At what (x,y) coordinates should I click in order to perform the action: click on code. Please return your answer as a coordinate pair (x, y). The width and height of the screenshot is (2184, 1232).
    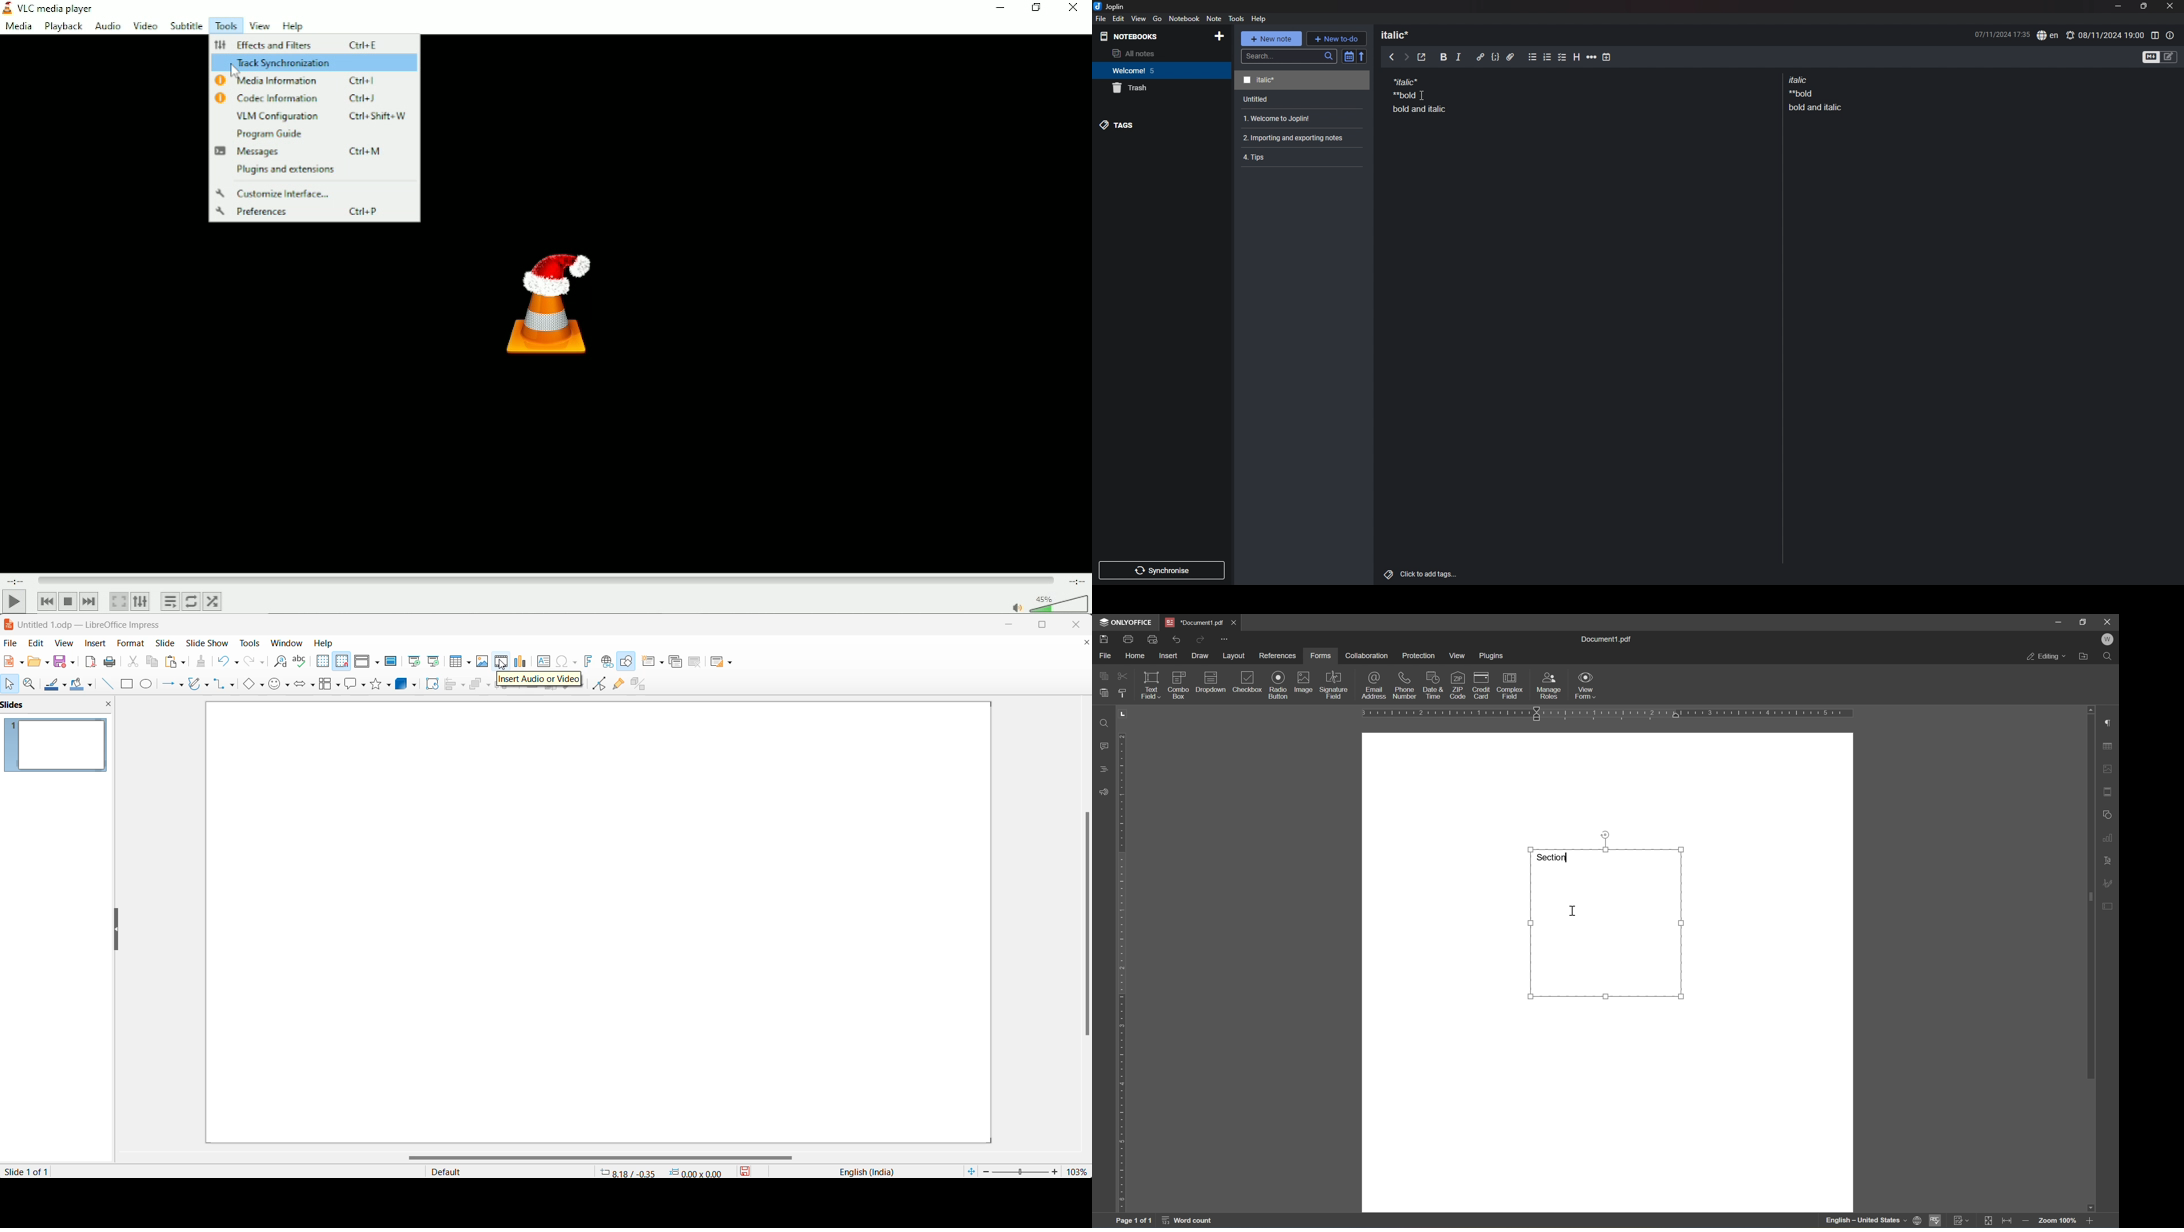
    Looking at the image, I should click on (1495, 57).